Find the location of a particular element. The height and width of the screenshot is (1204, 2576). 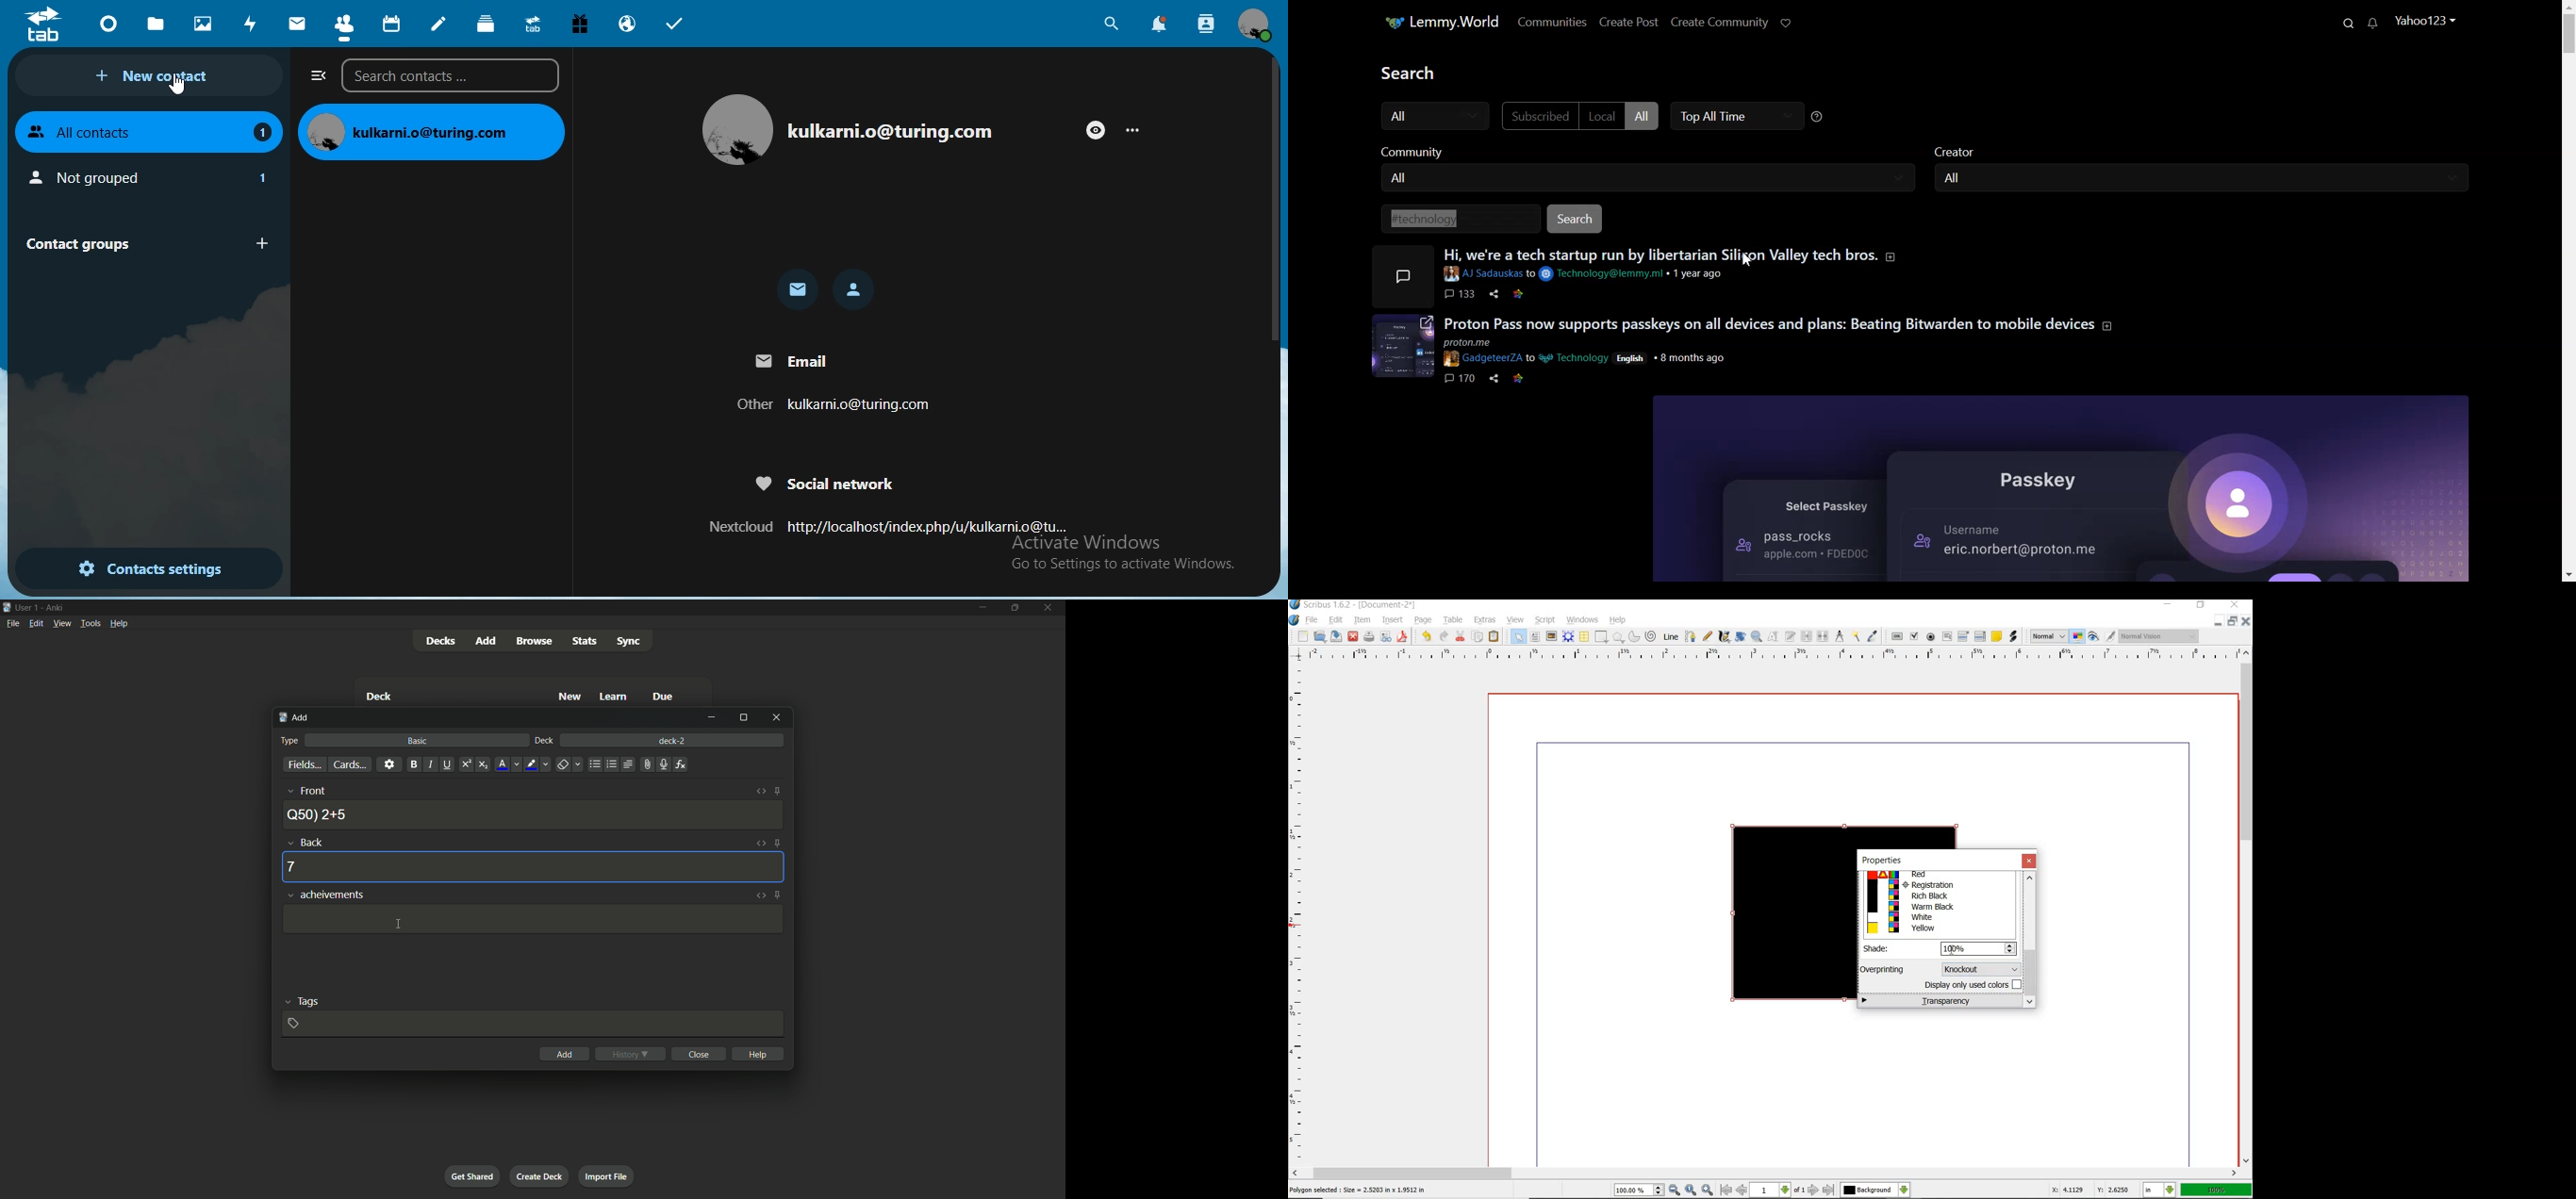

edit content of frame is located at coordinates (1772, 637).